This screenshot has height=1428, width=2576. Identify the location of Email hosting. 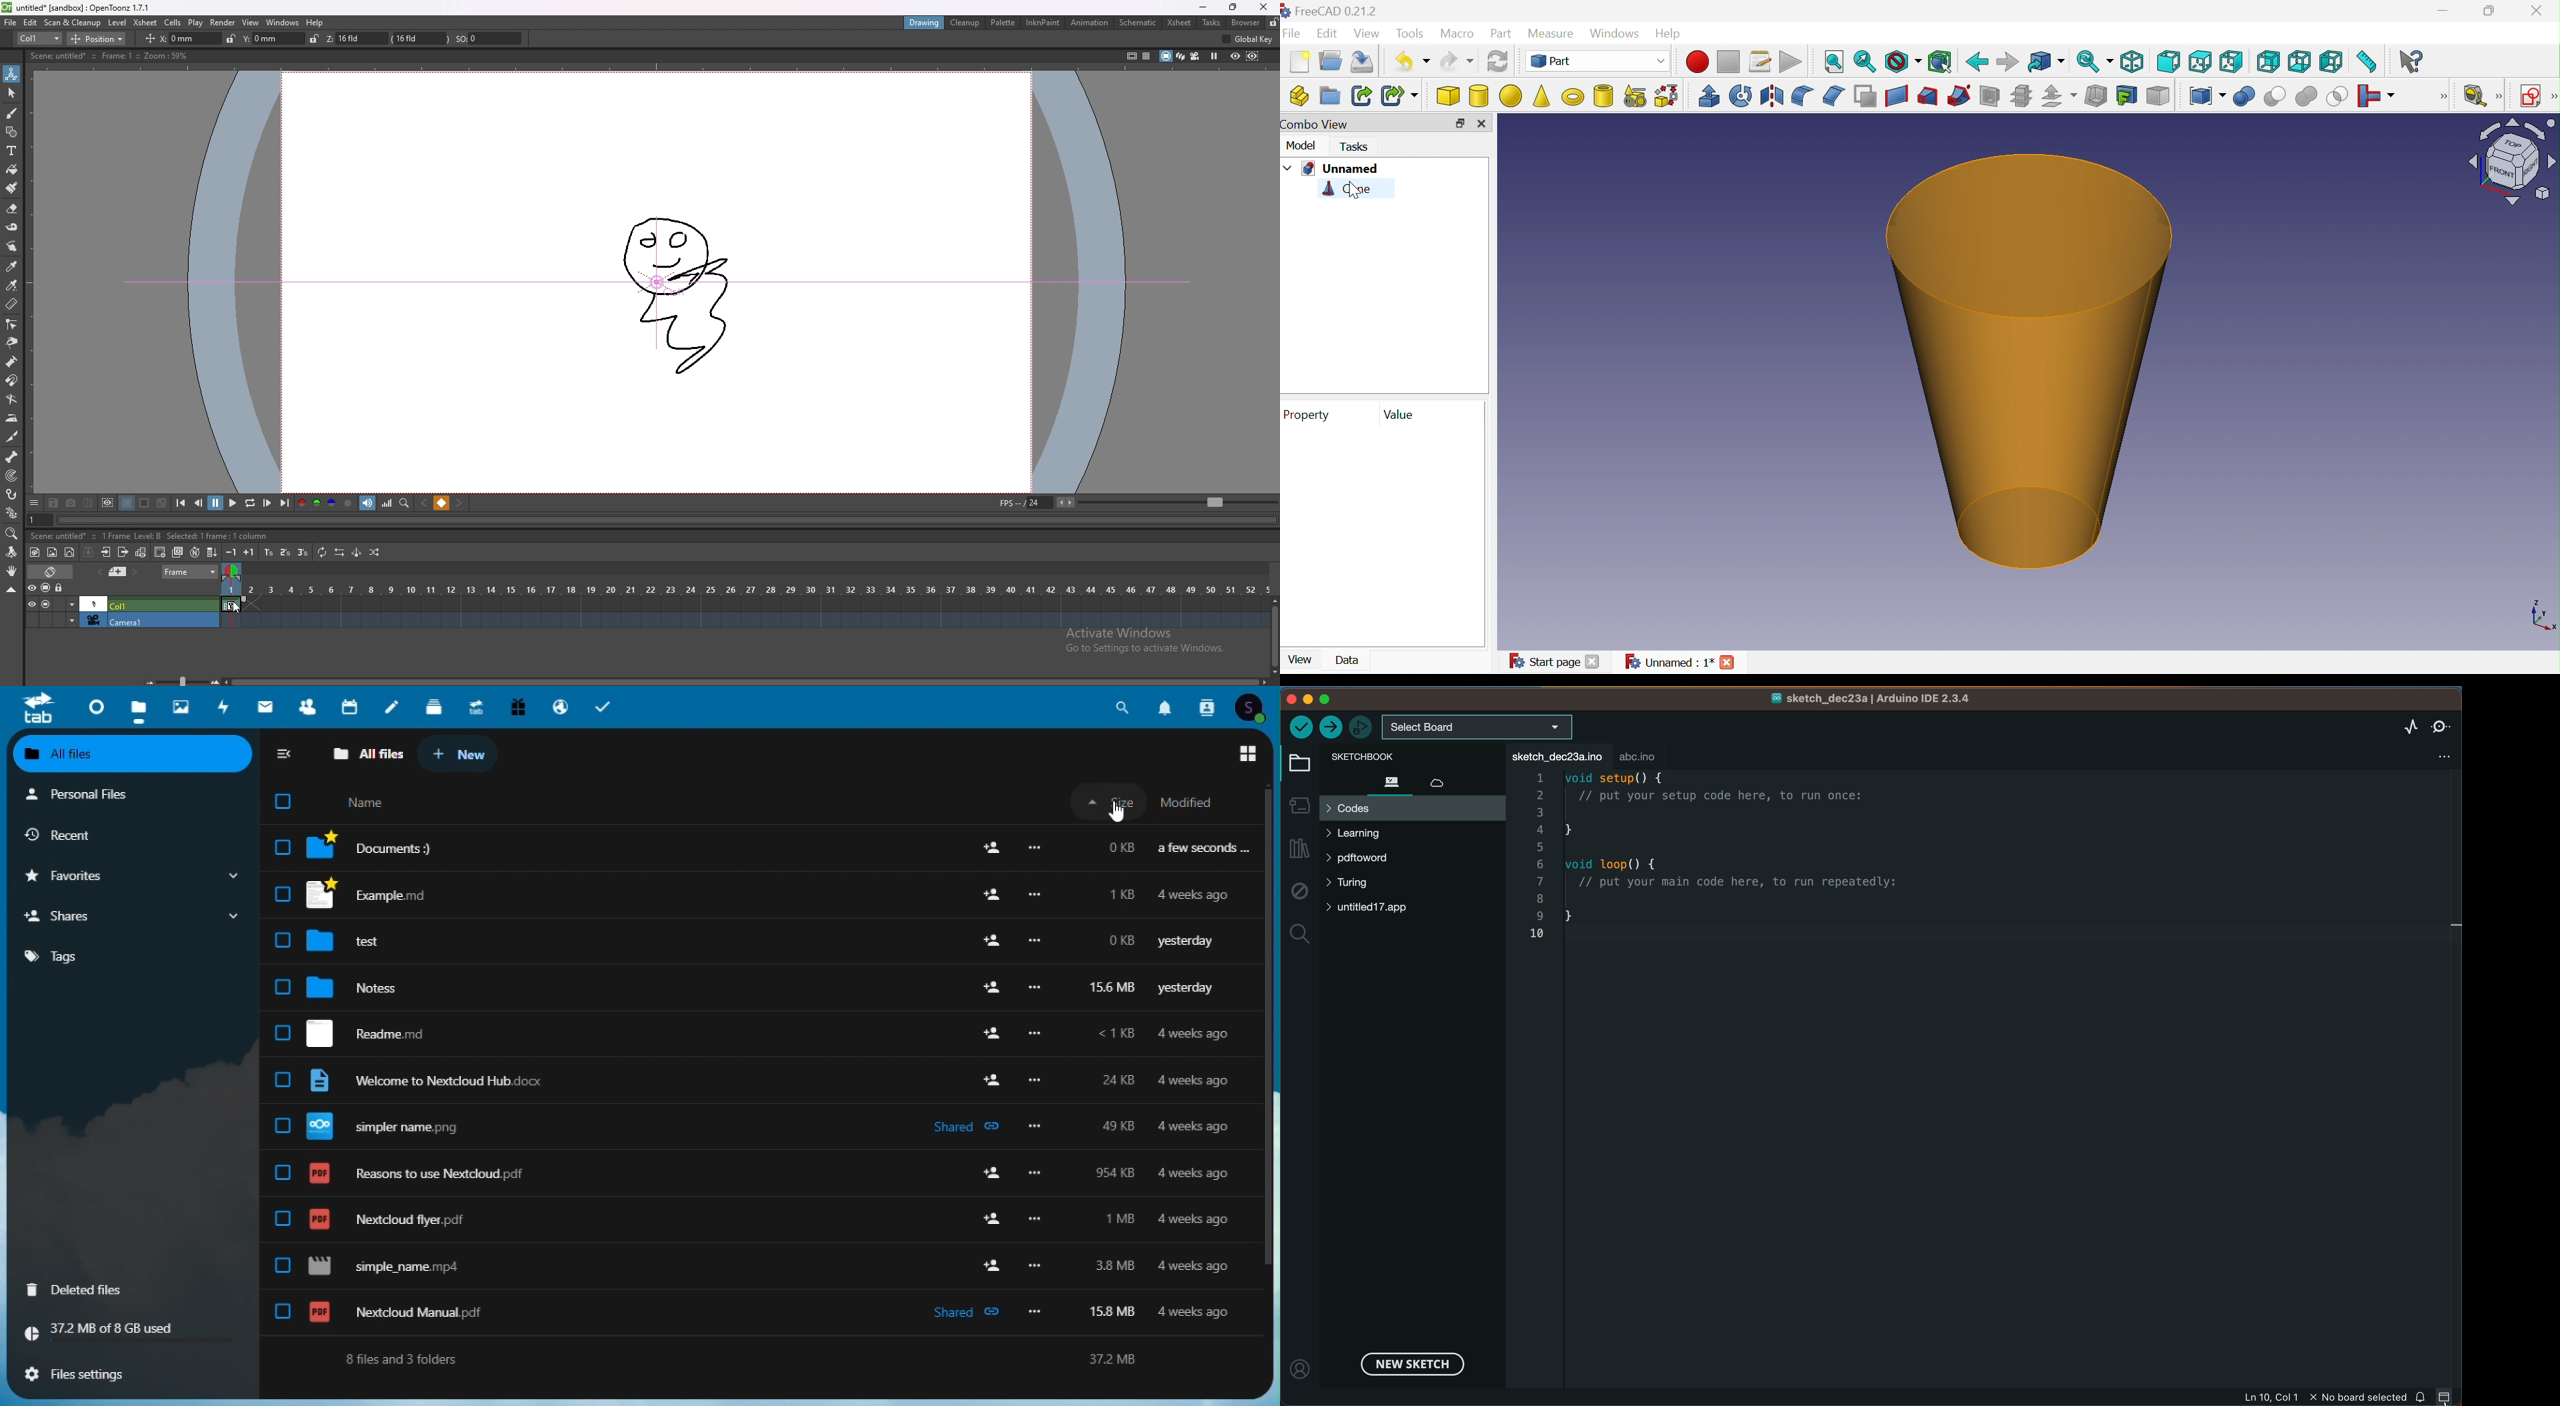
(562, 705).